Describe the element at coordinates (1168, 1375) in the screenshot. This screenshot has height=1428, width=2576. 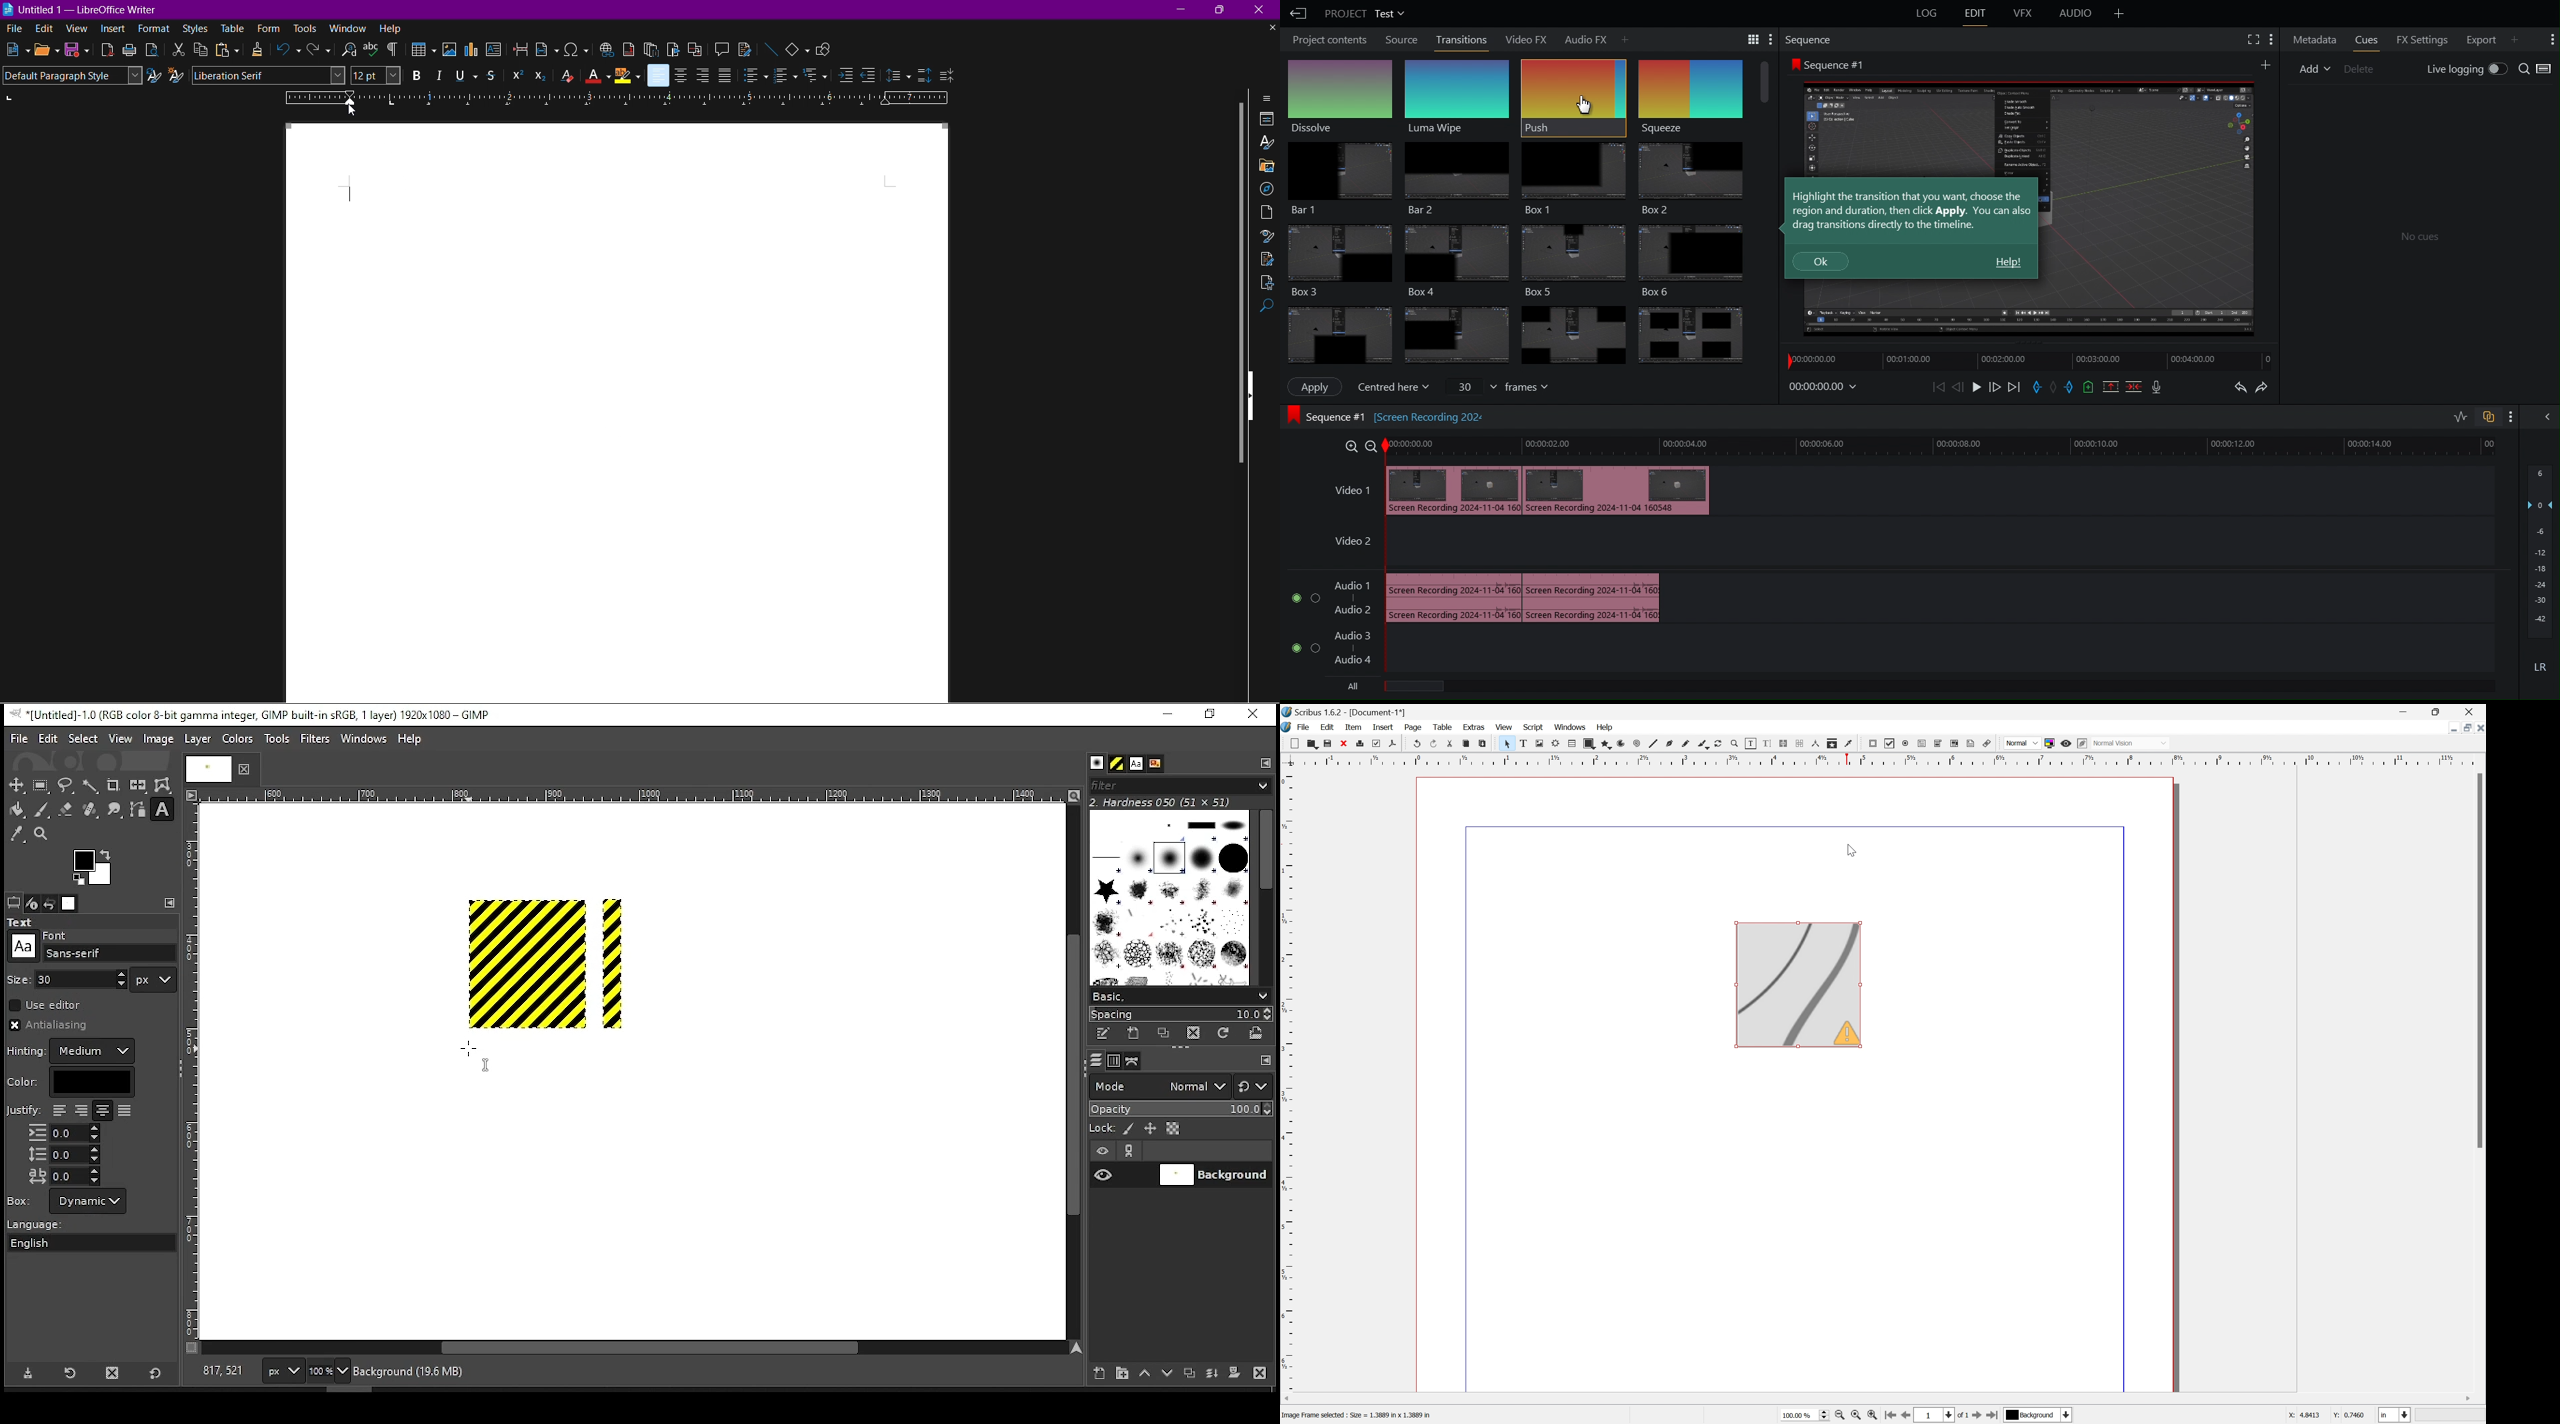
I see `move layer one step down` at that location.